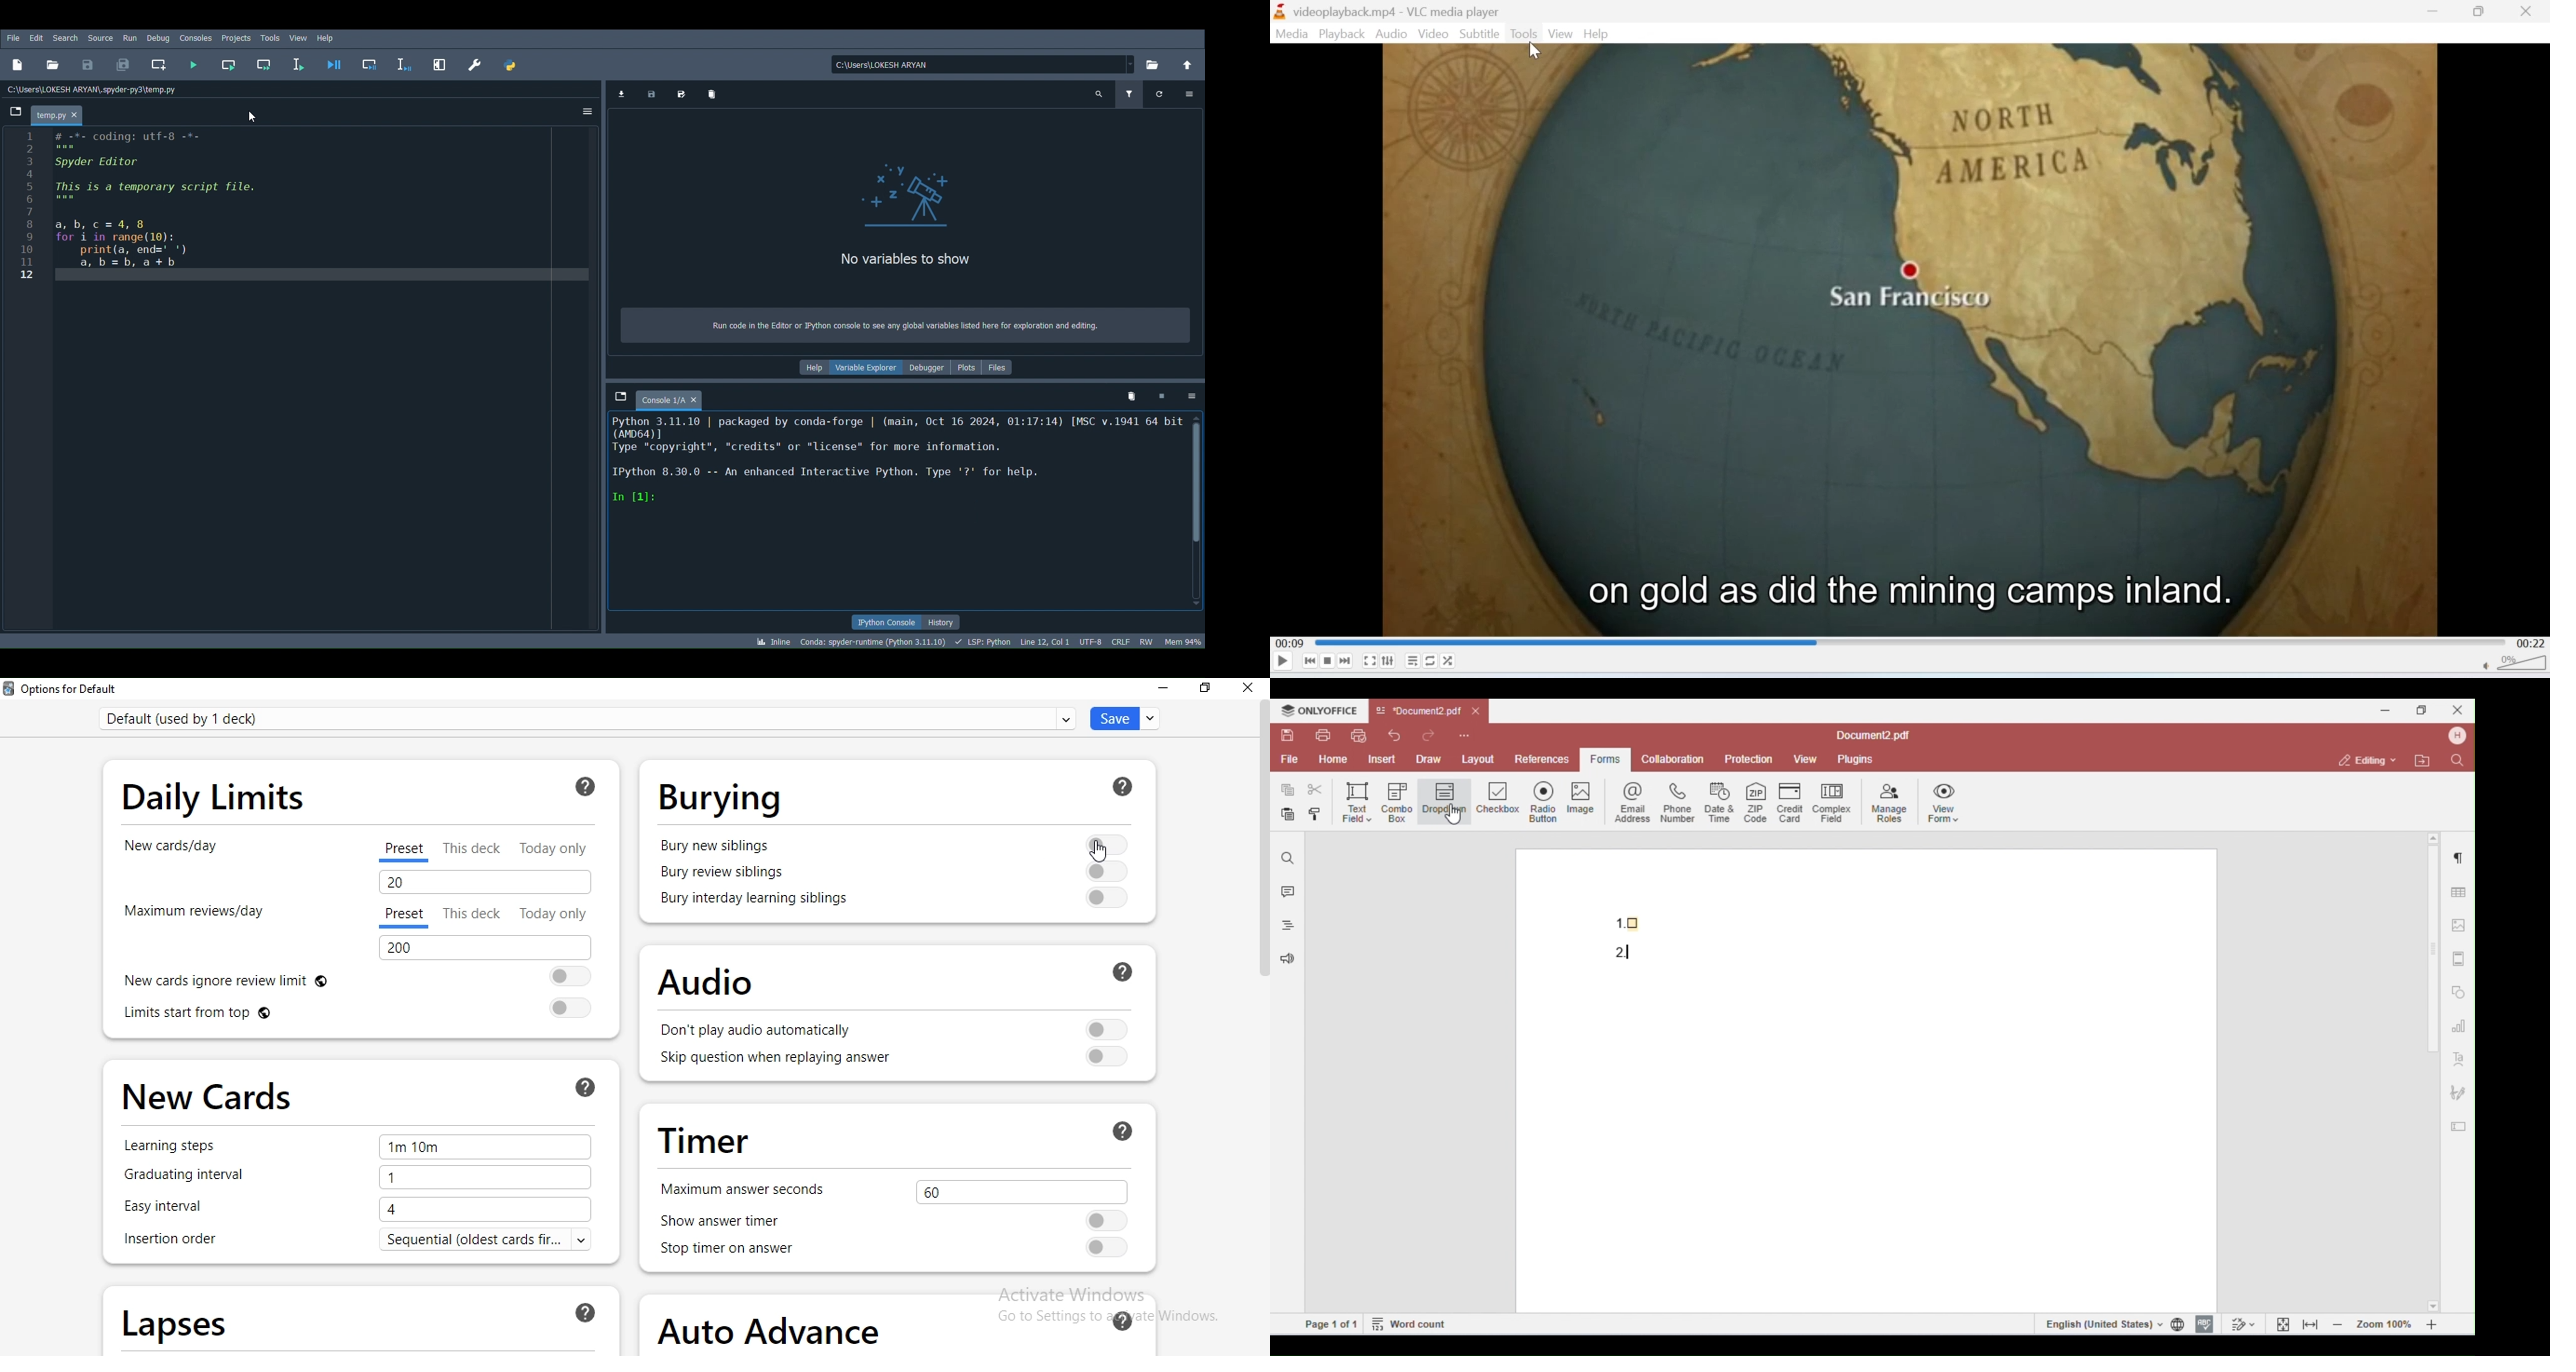 The height and width of the screenshot is (1372, 2576). What do you see at coordinates (219, 795) in the screenshot?
I see `daily limits` at bounding box center [219, 795].